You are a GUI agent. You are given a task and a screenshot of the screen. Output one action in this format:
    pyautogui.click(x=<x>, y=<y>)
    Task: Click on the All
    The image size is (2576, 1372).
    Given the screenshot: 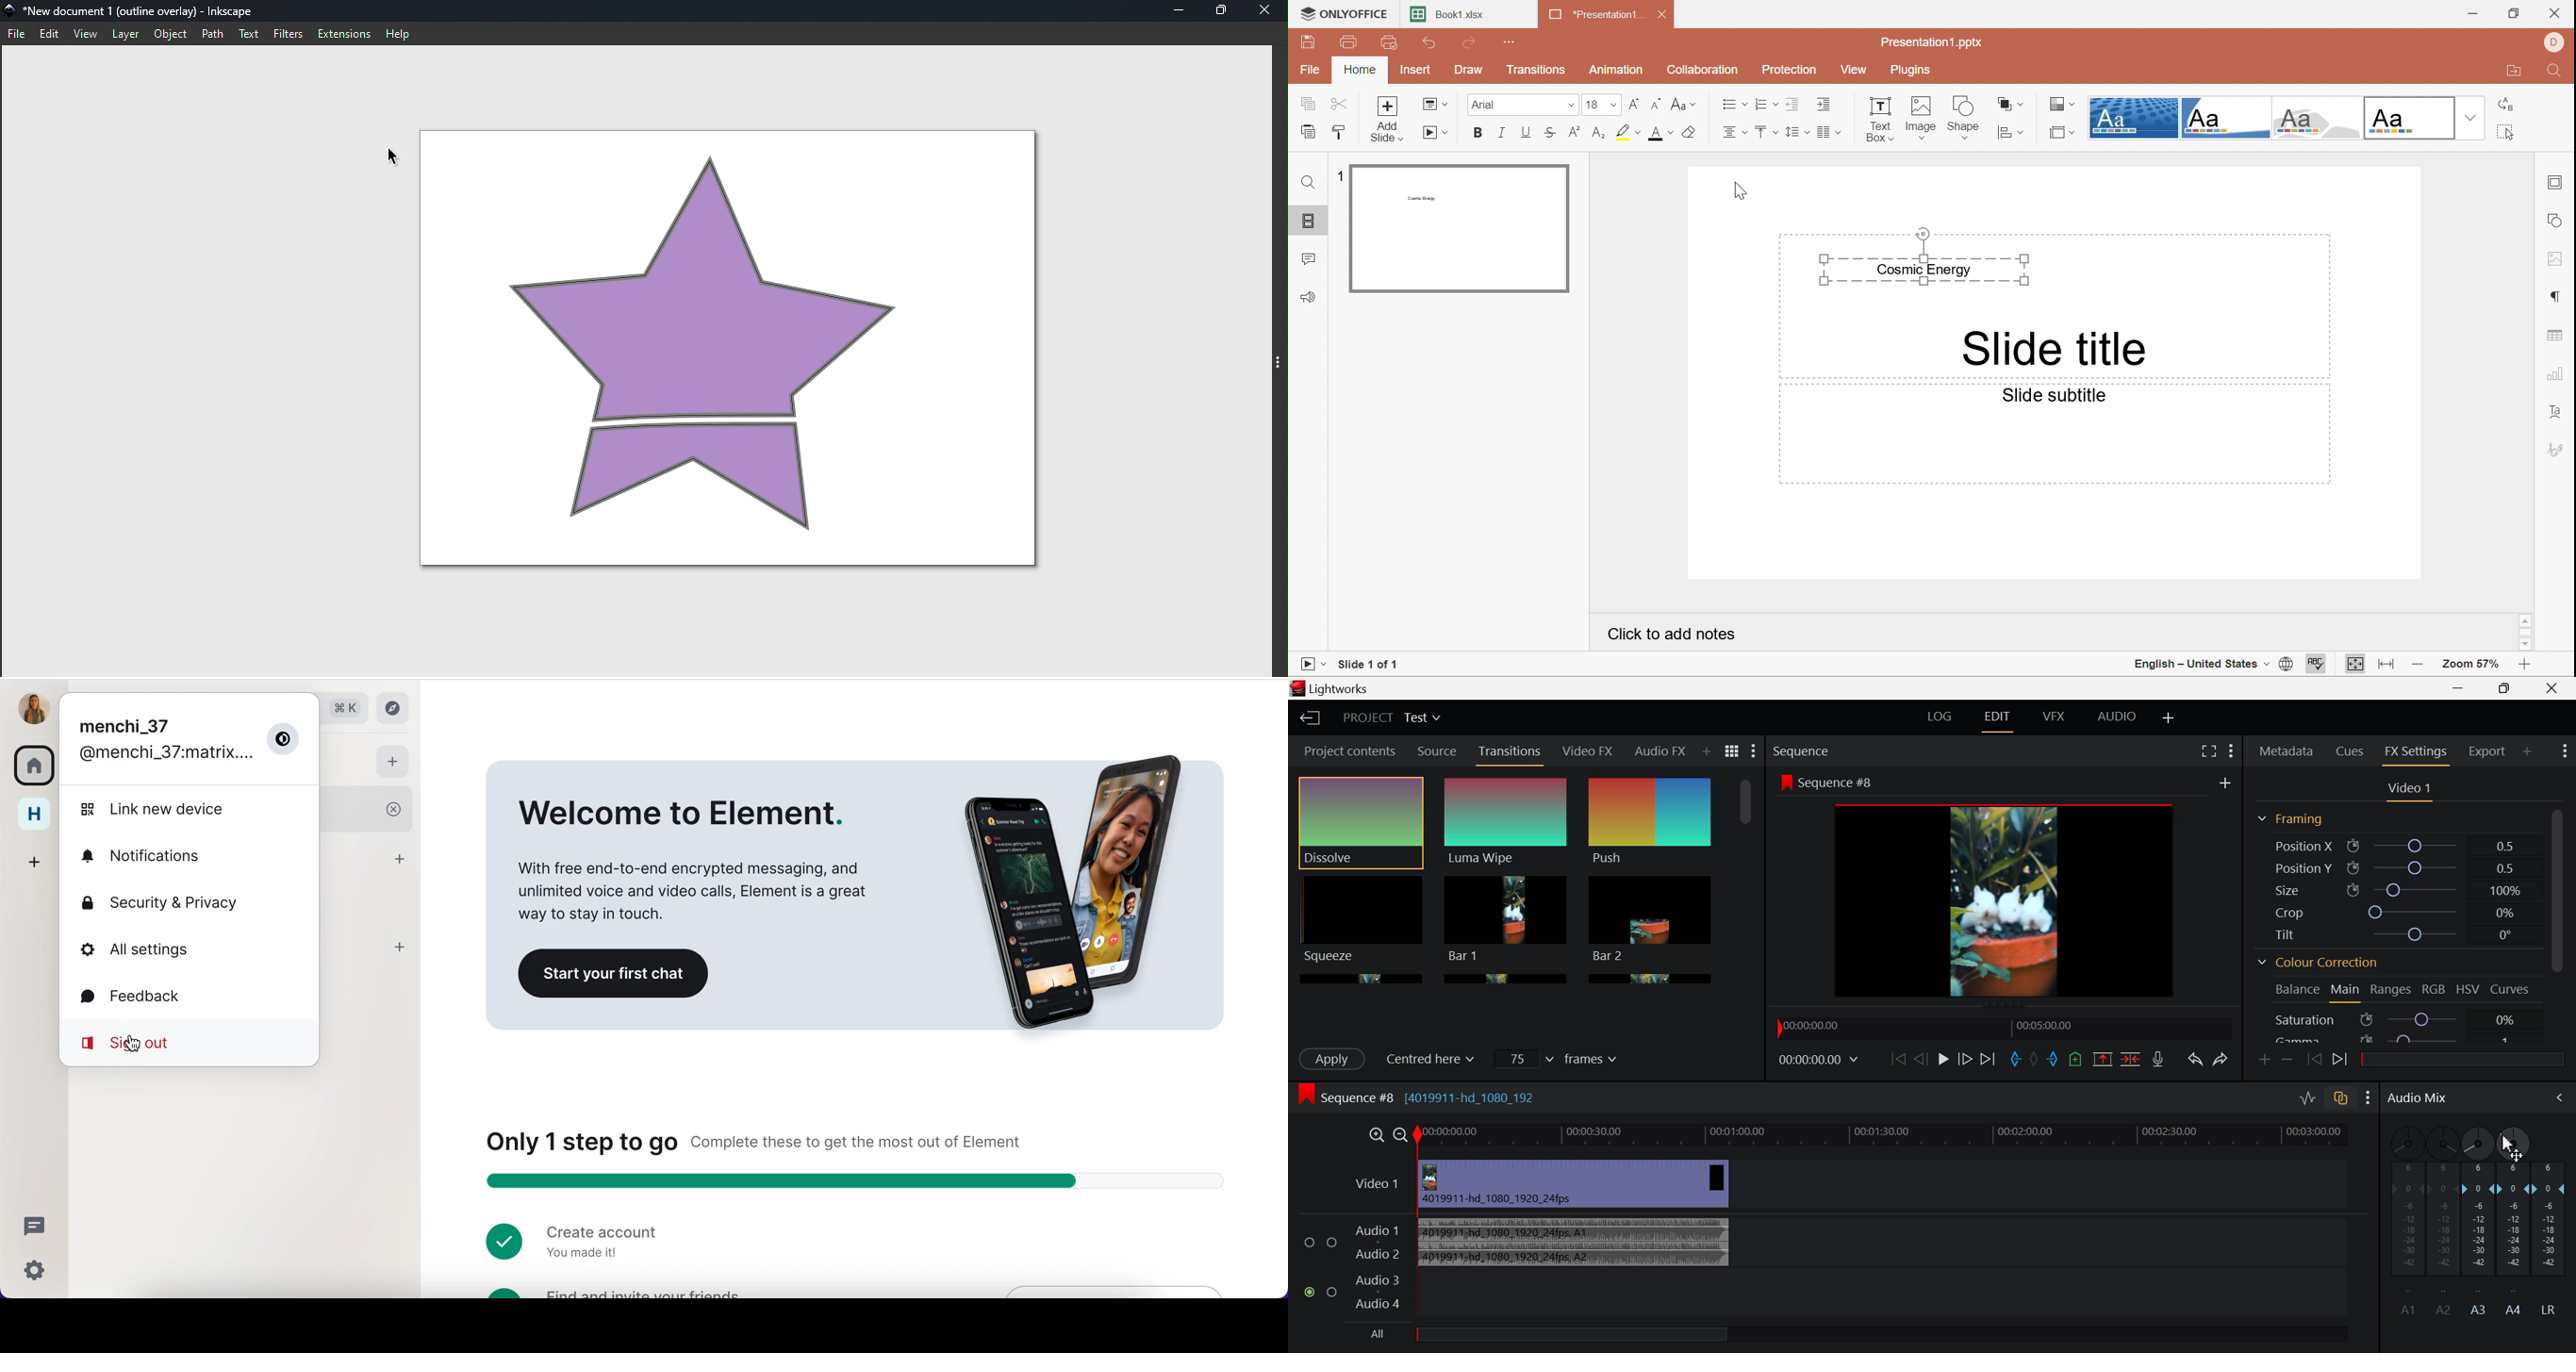 What is the action you would take?
    pyautogui.click(x=1547, y=1337)
    